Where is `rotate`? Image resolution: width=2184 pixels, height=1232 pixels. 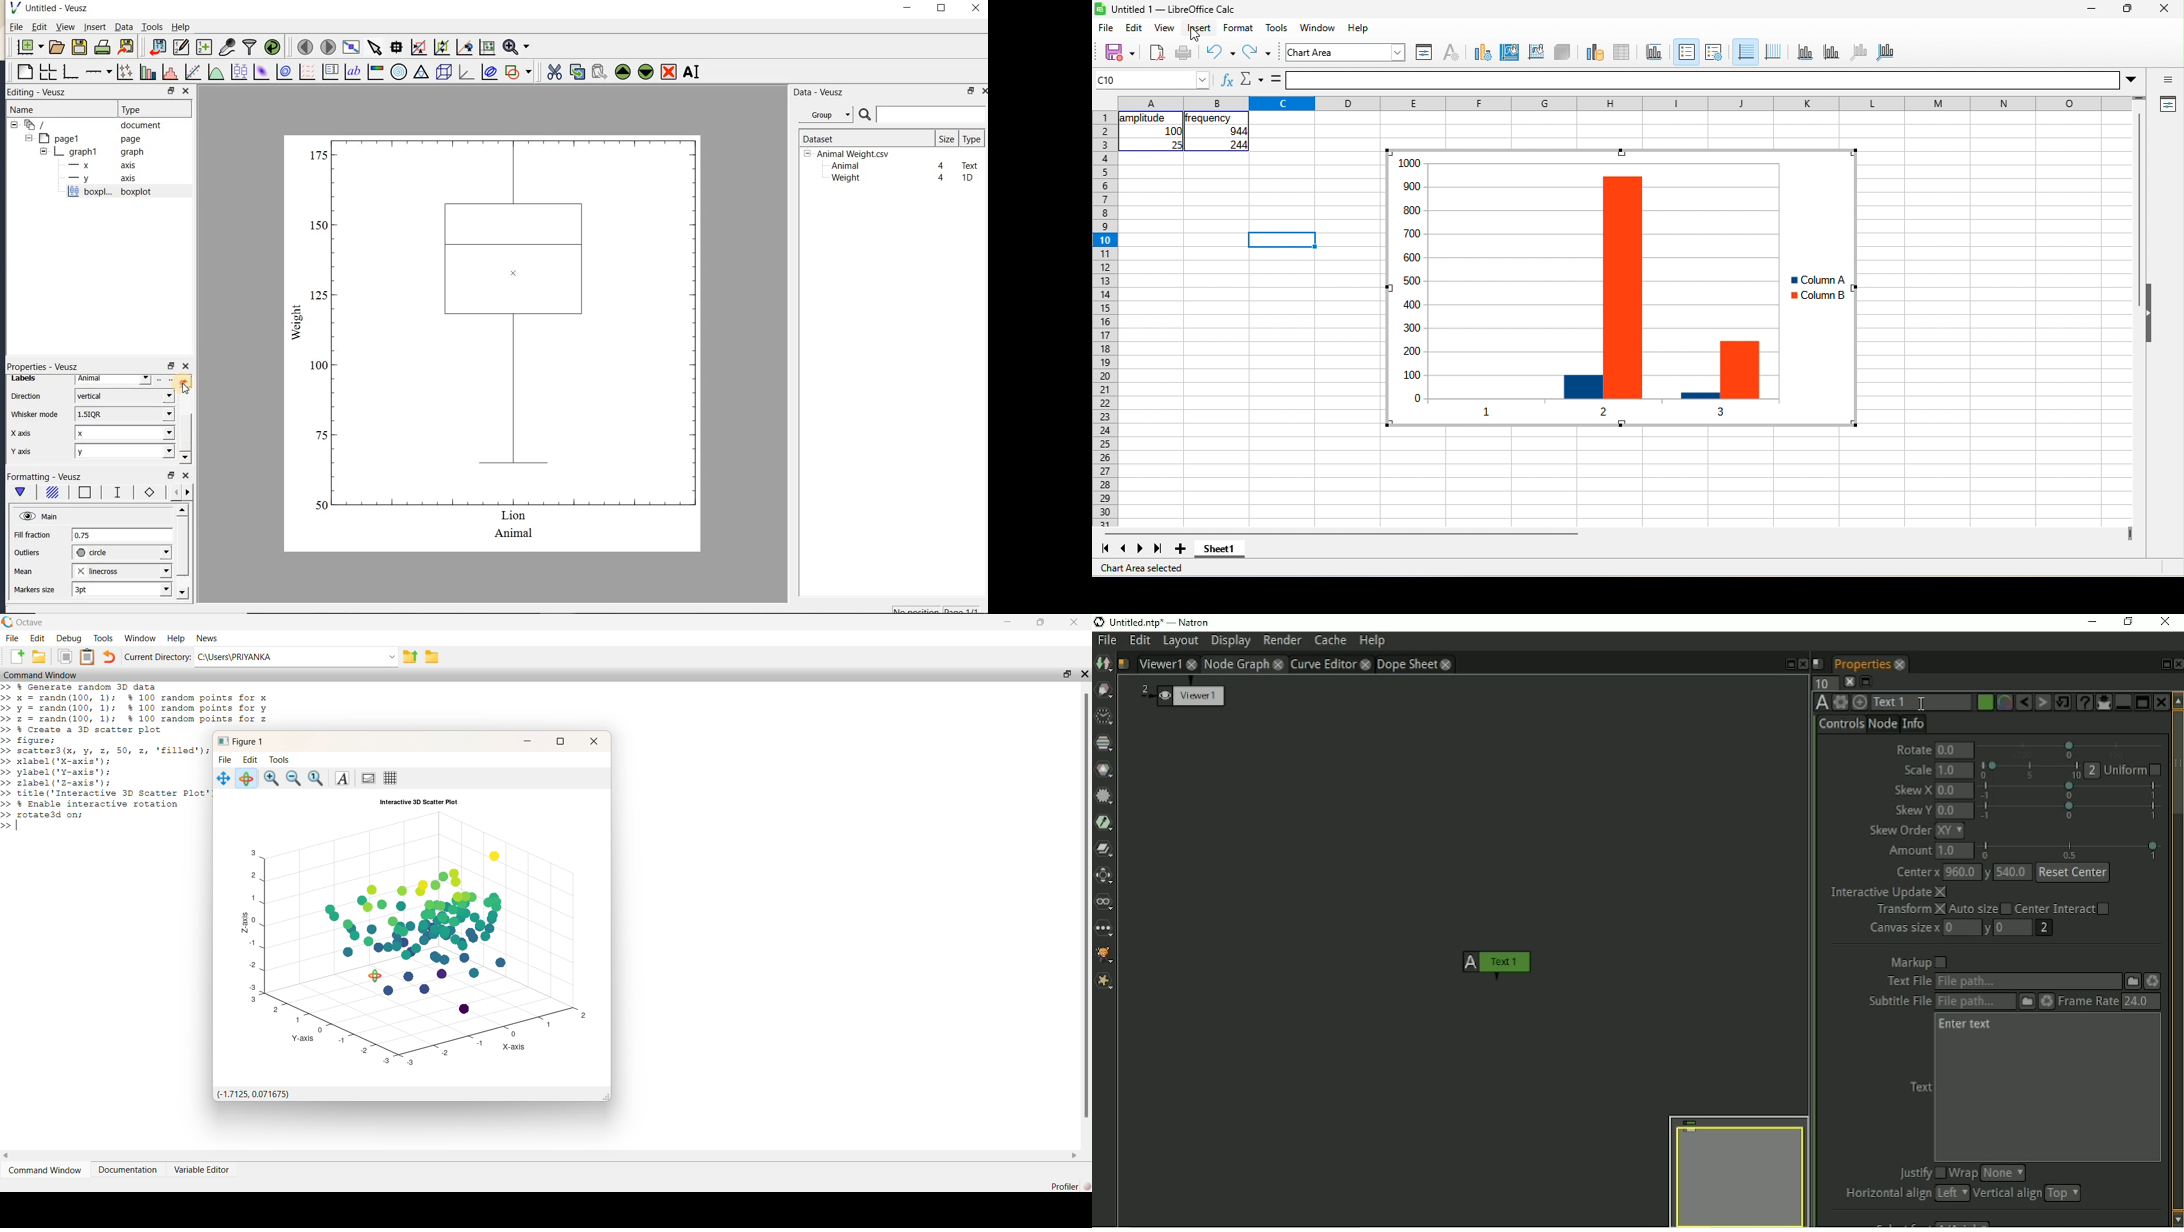 rotate is located at coordinates (245, 778).